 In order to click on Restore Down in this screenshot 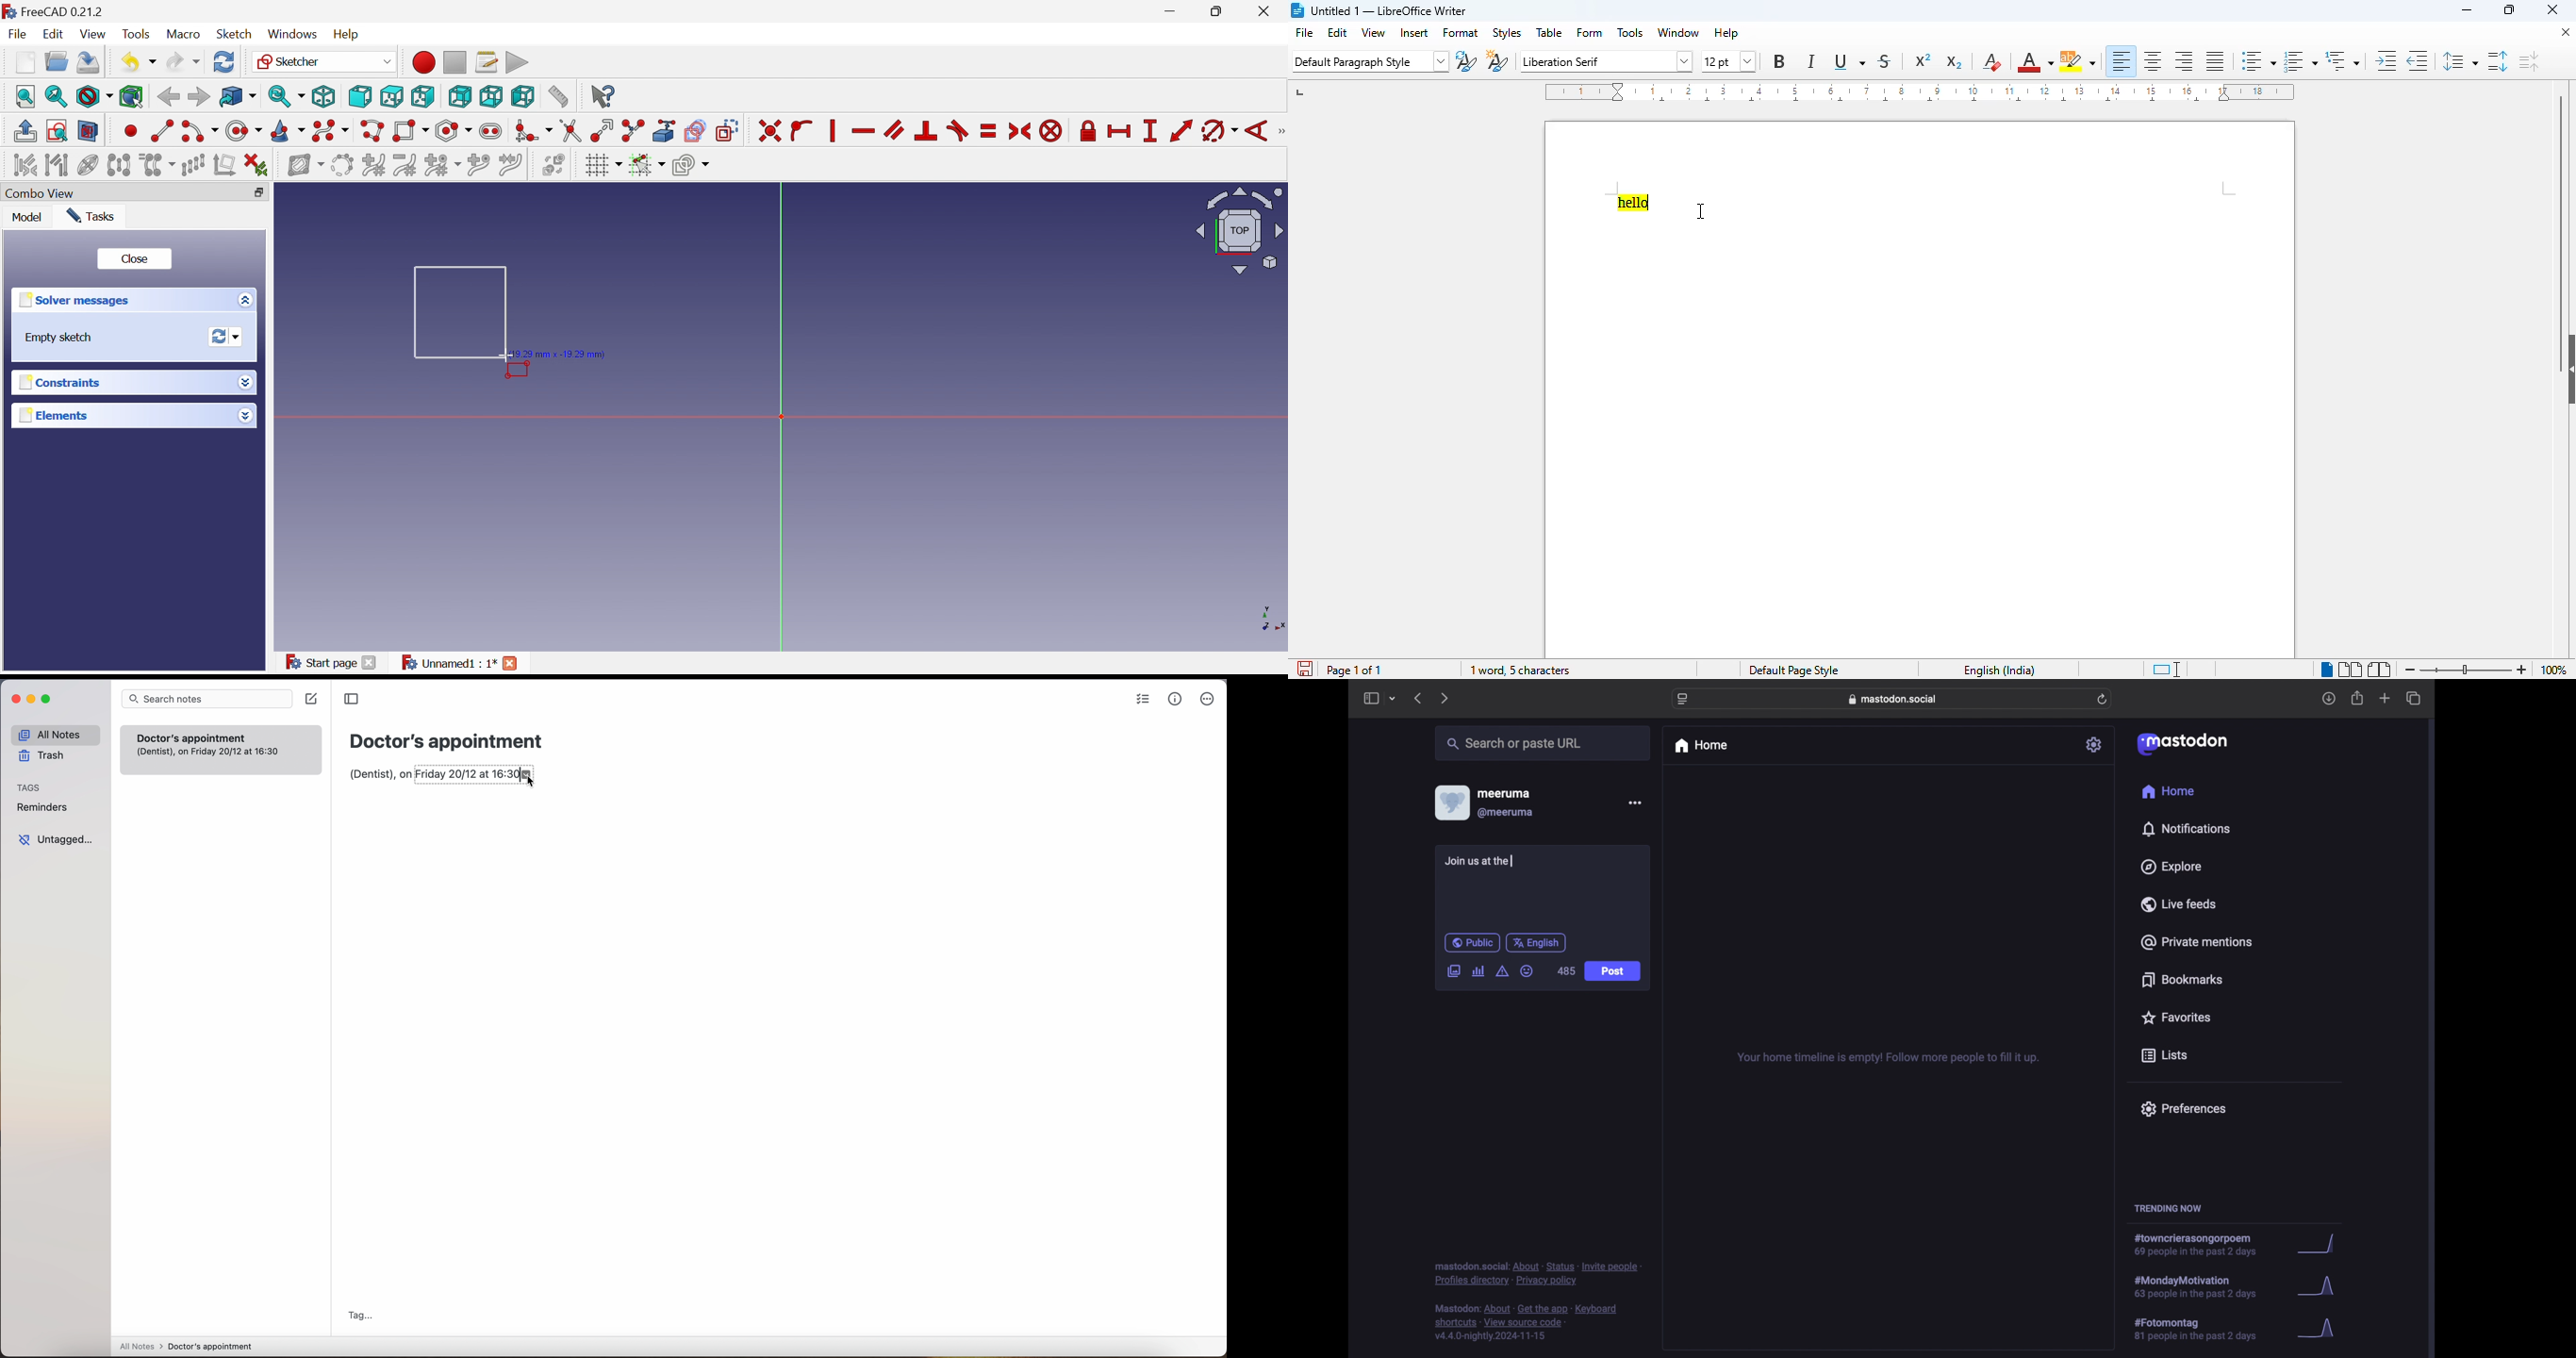, I will do `click(1220, 13)`.